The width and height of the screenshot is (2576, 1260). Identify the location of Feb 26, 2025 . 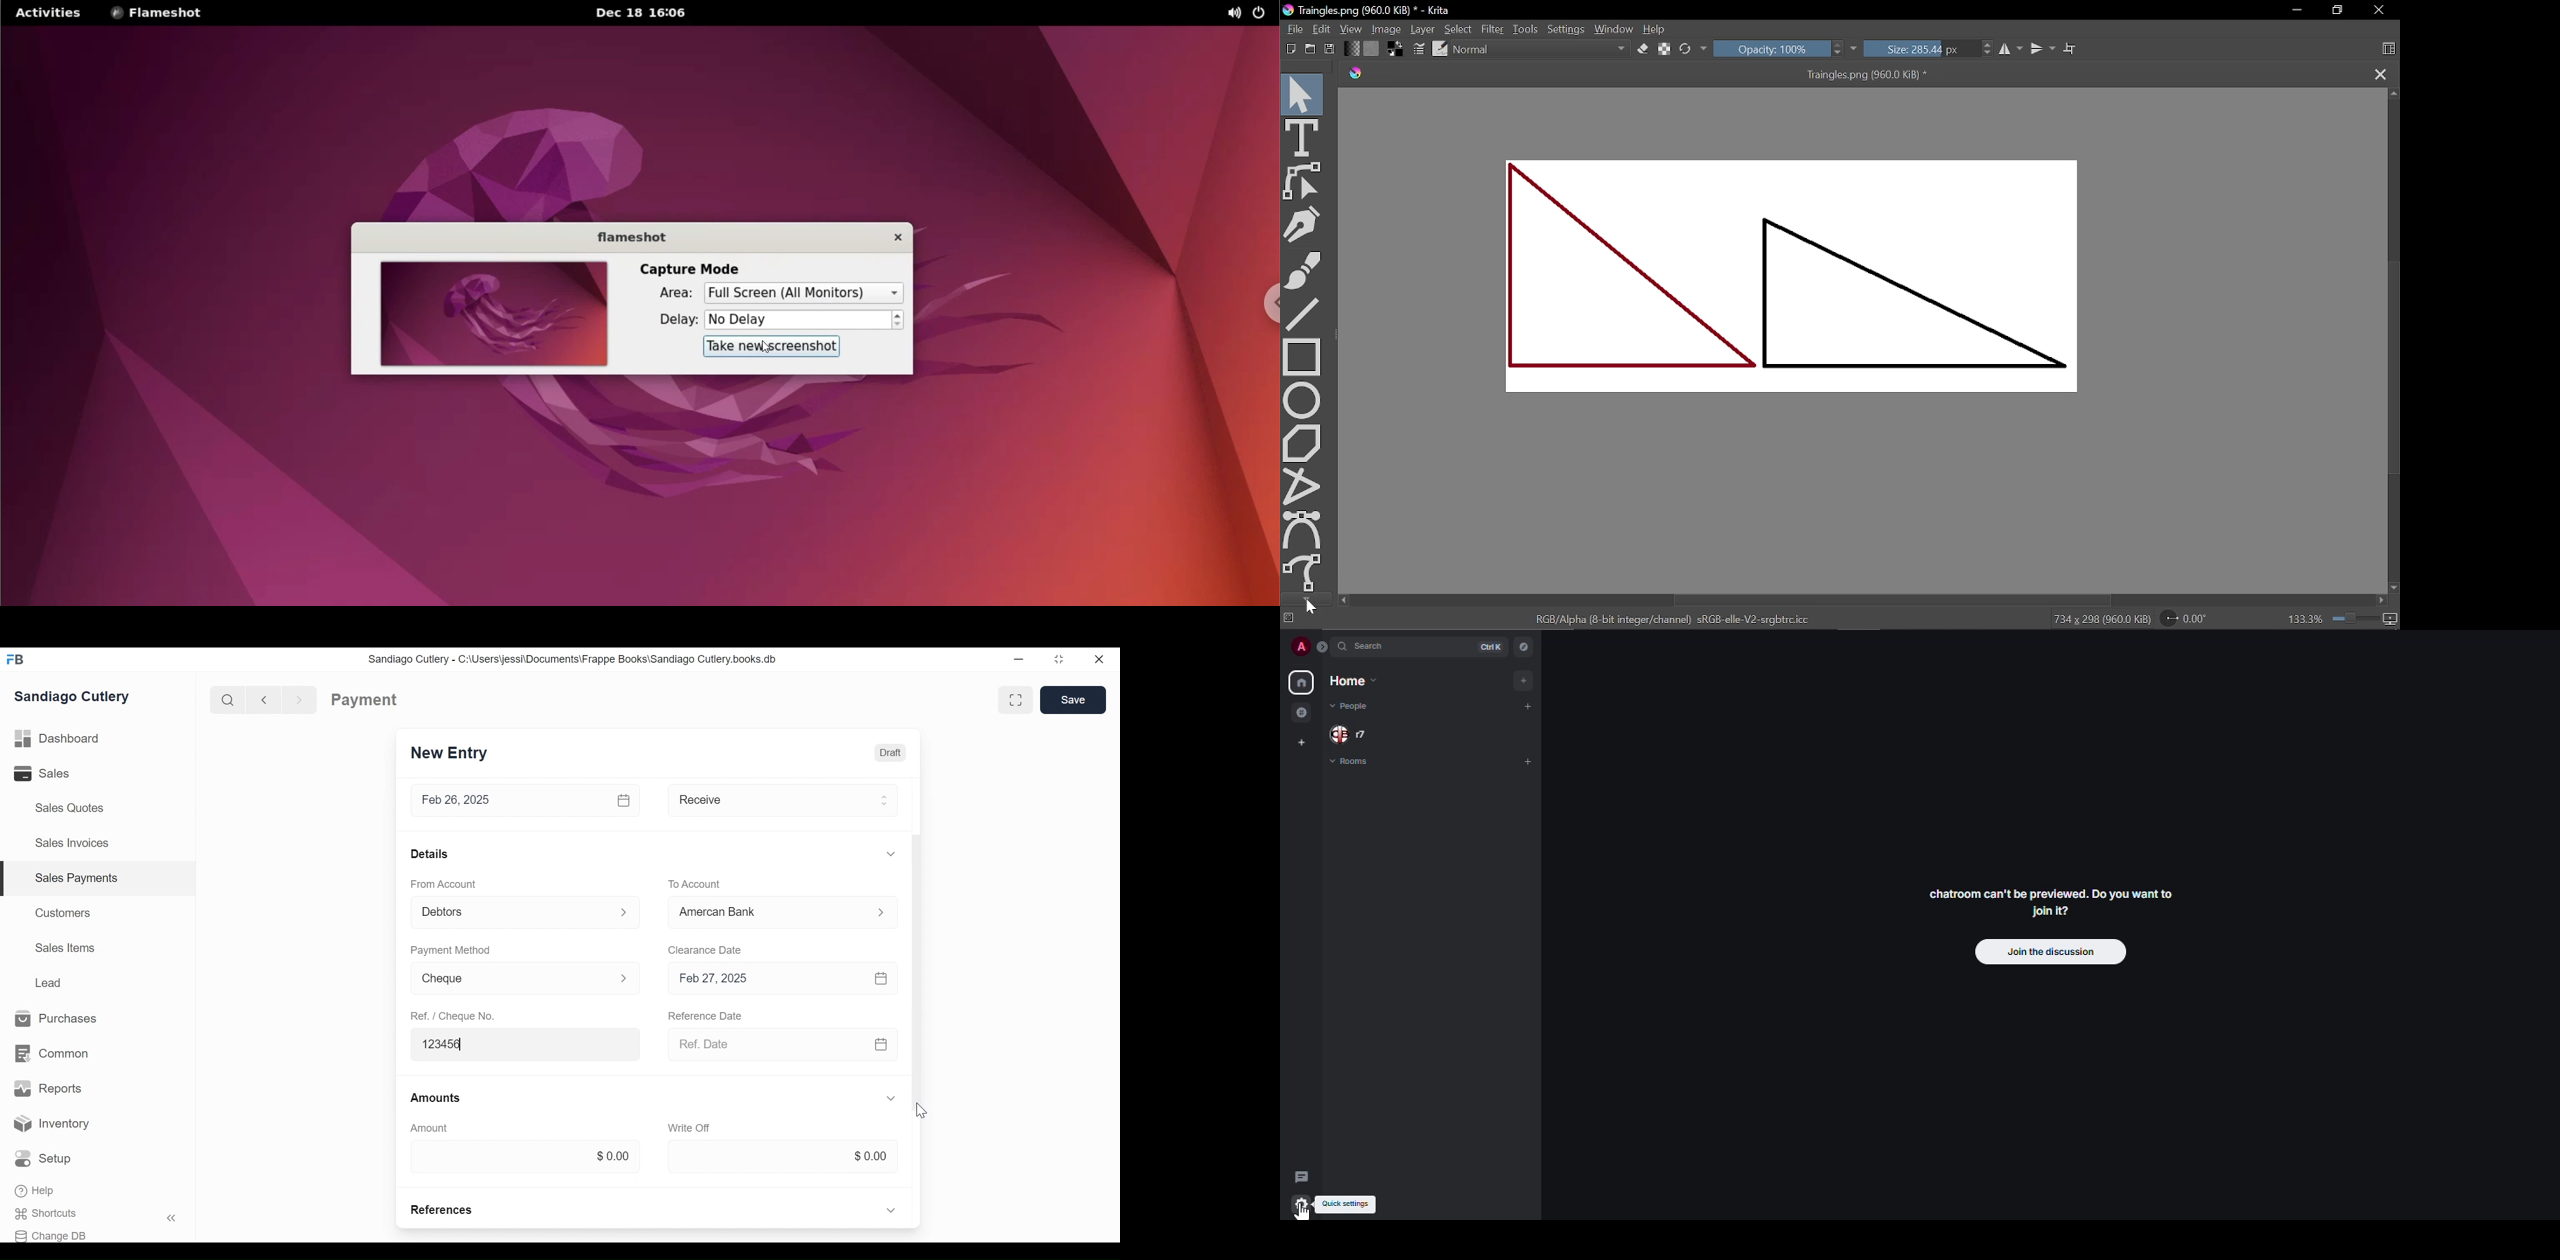
(510, 800).